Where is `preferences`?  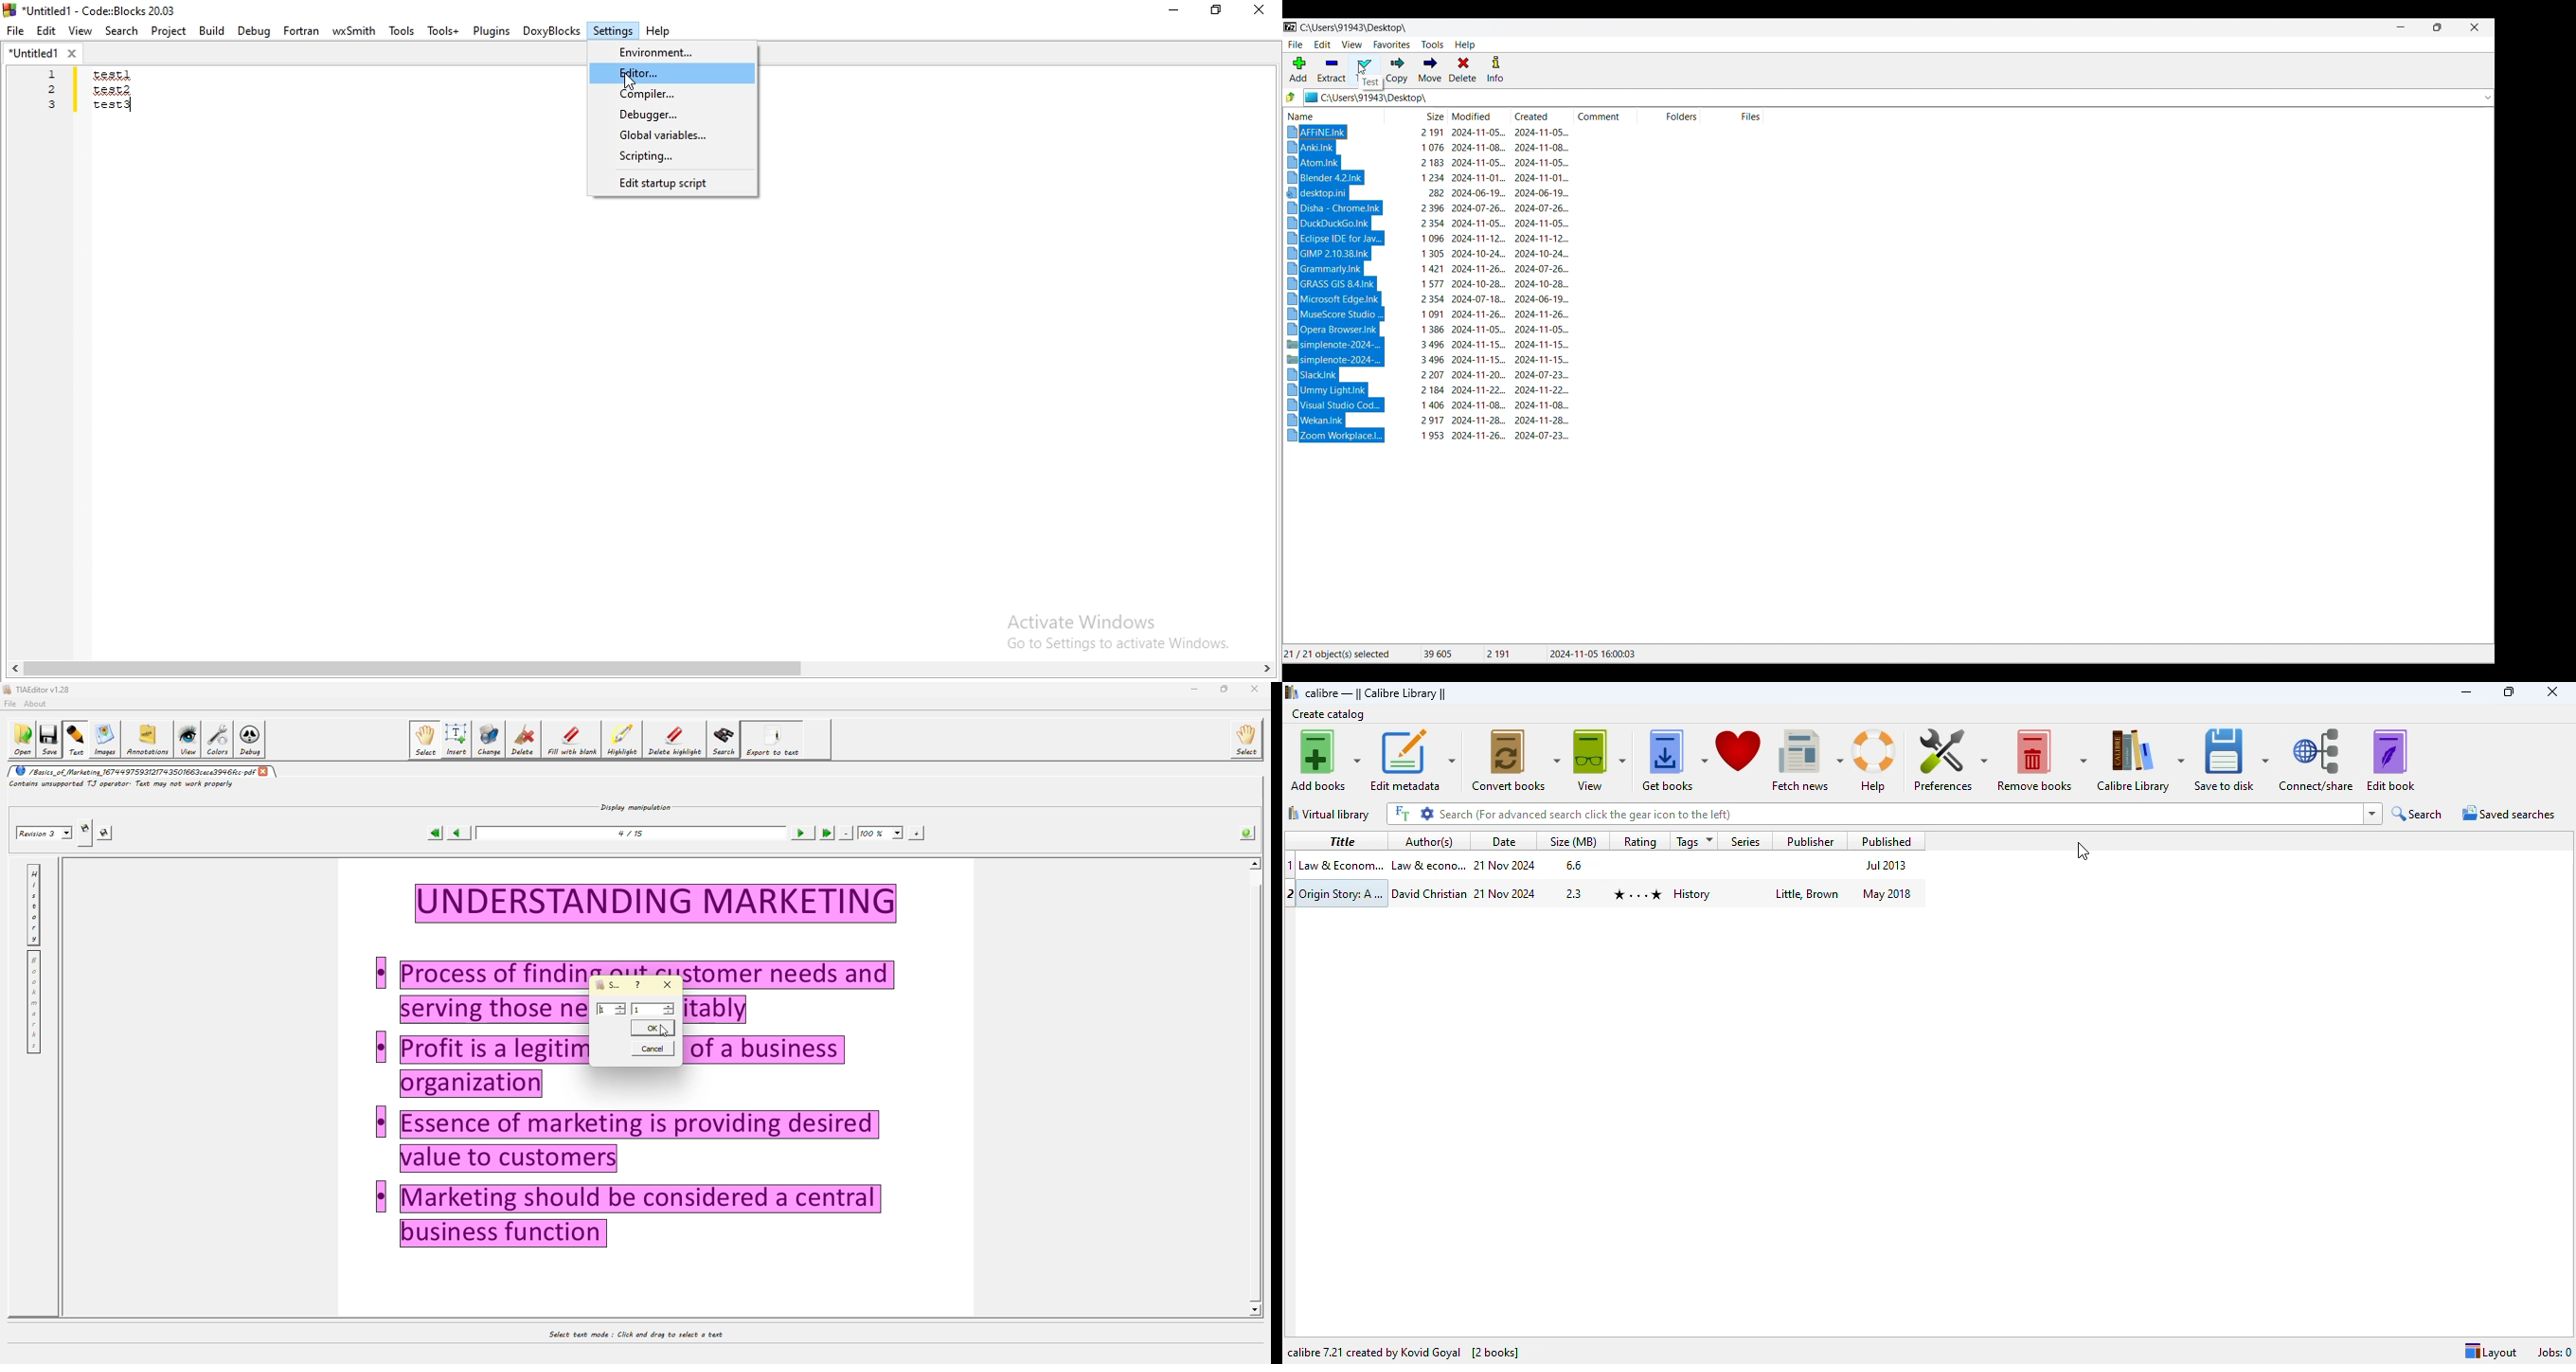 preferences is located at coordinates (1947, 758).